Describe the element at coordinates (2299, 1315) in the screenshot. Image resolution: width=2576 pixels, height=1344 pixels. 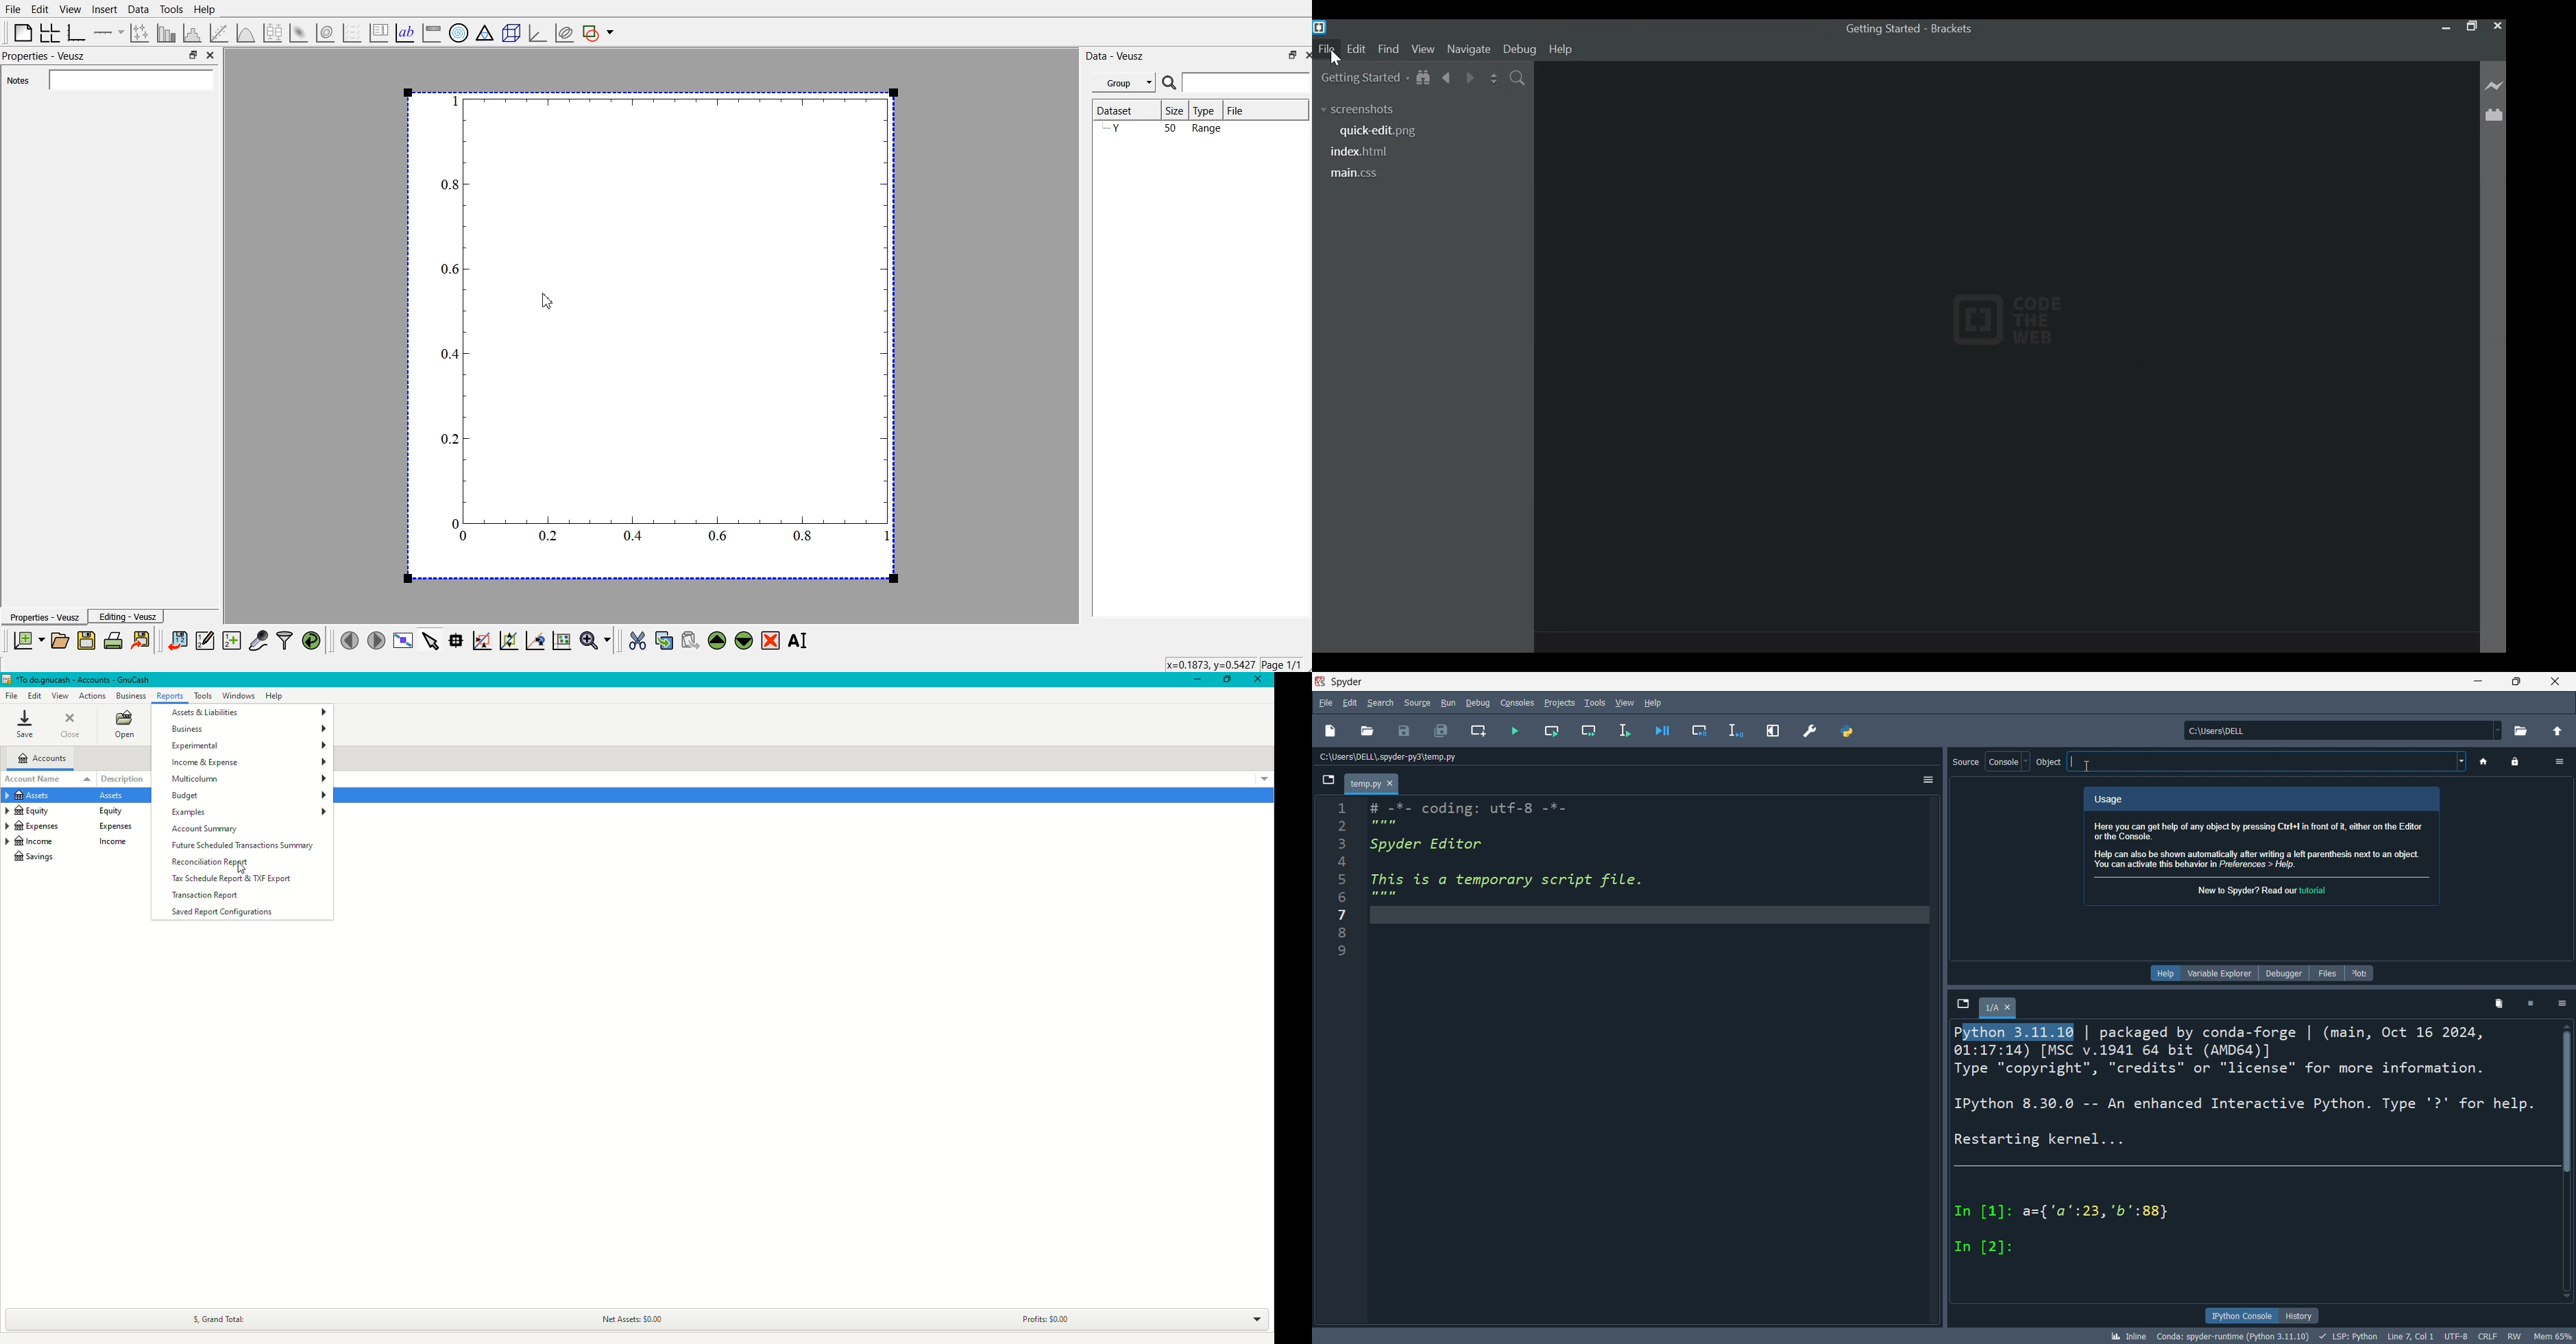
I see `history` at that location.